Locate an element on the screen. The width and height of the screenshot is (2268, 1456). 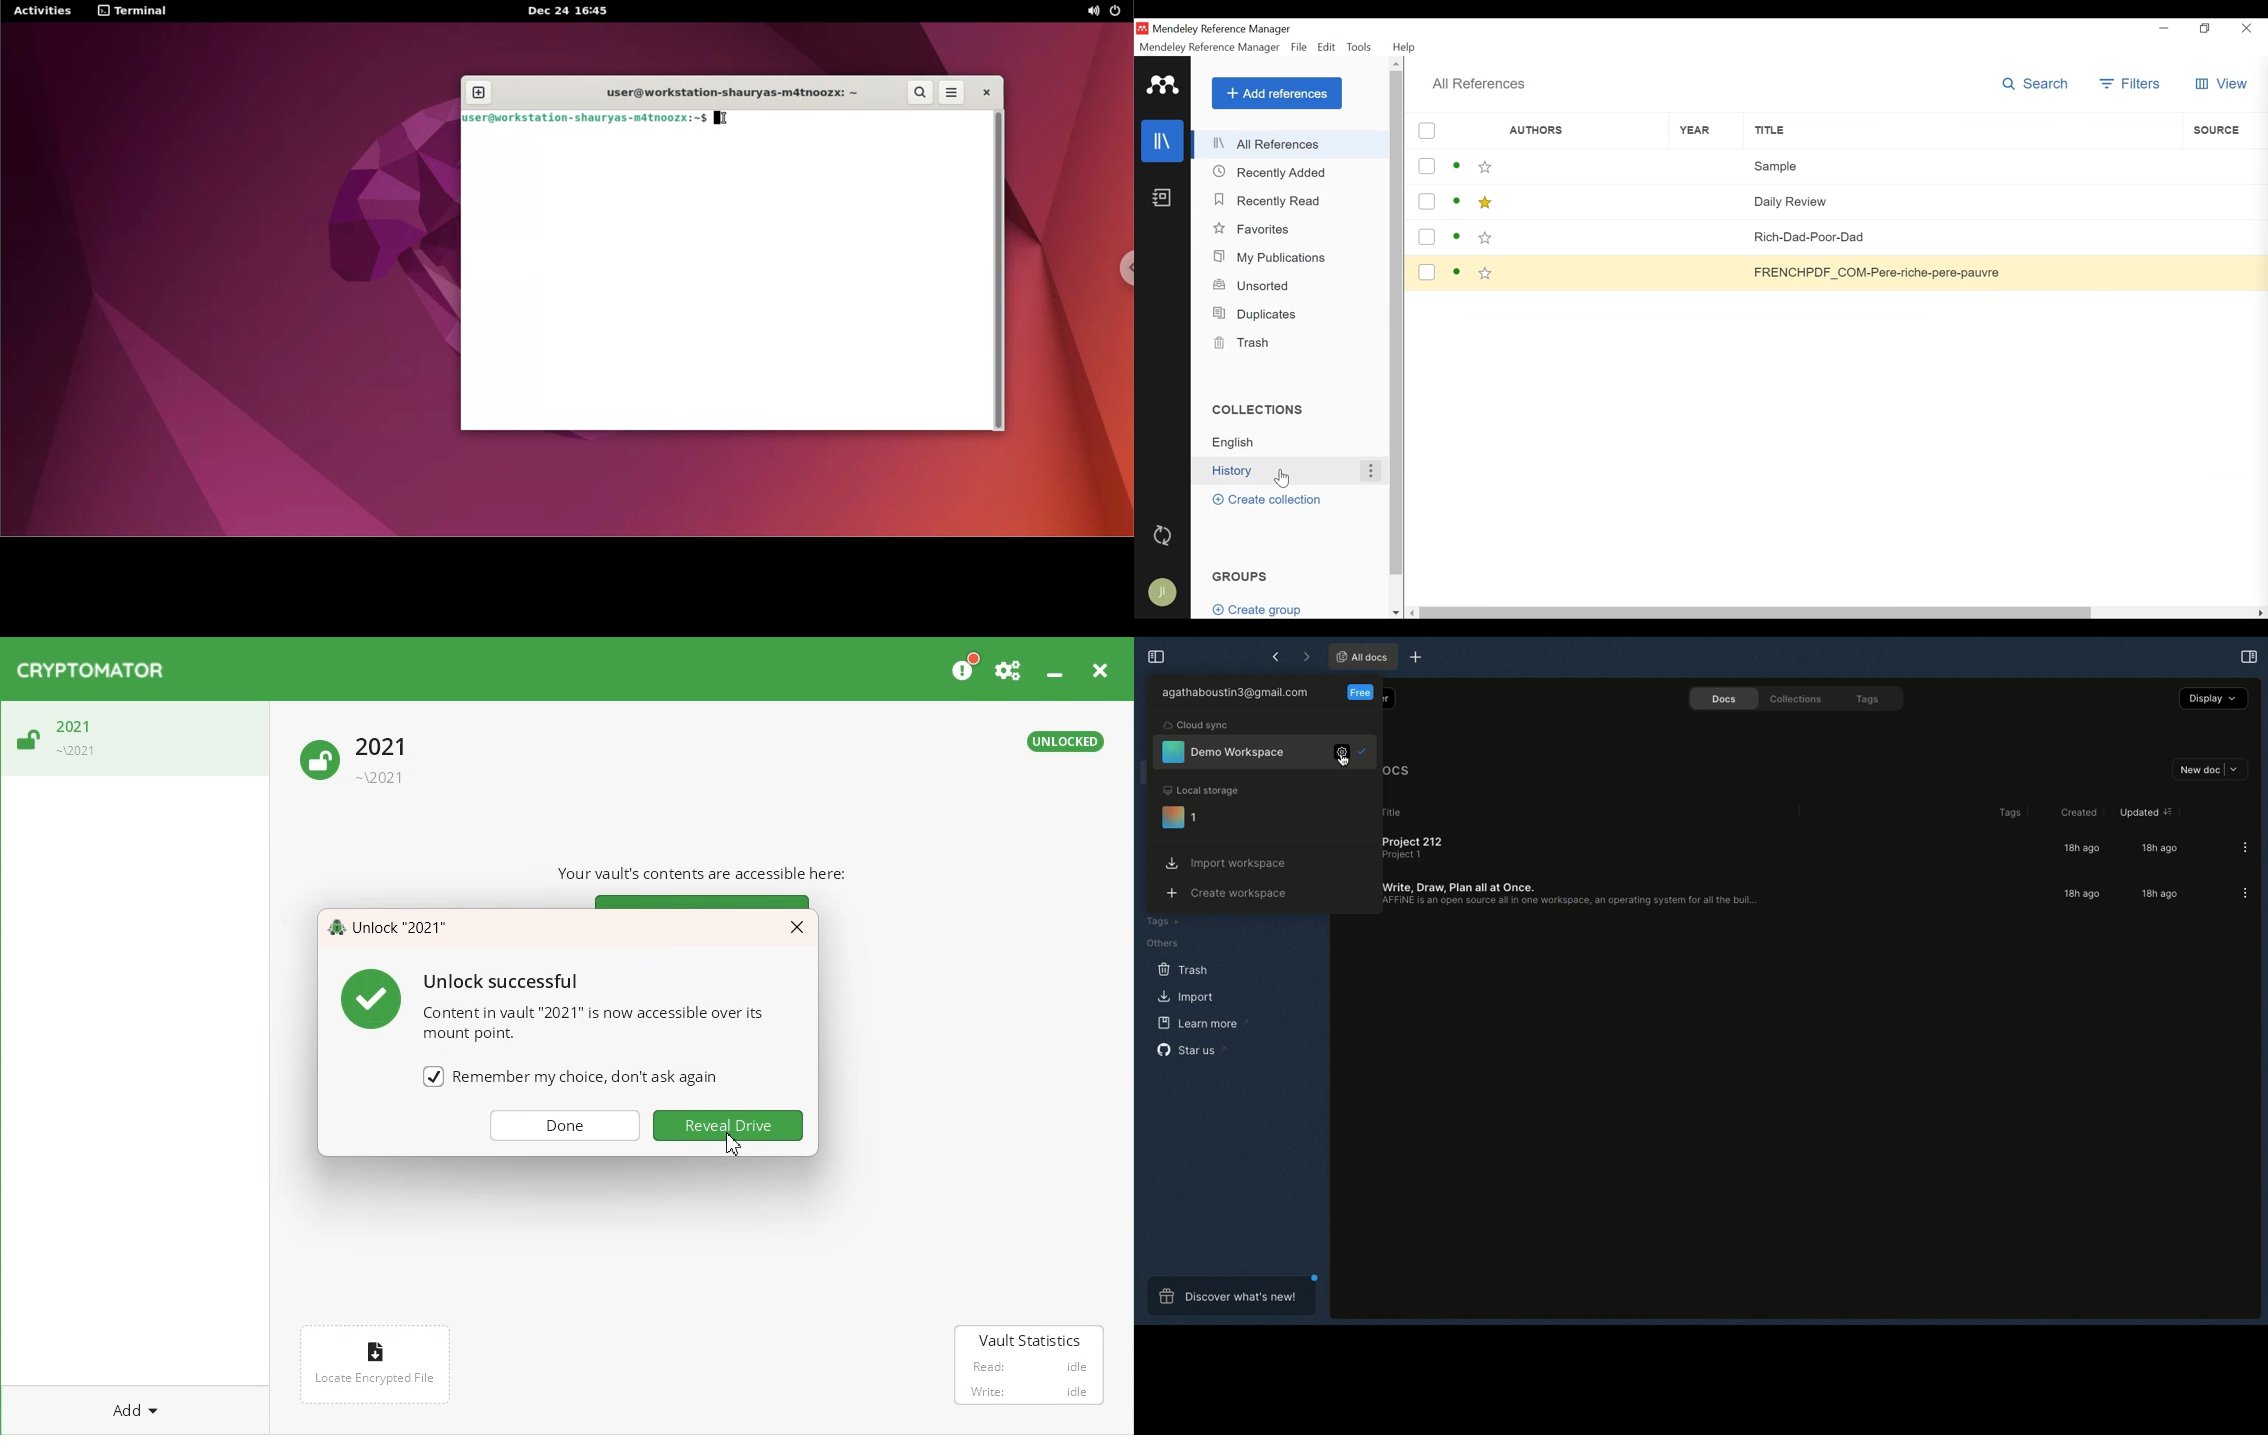
All References is located at coordinates (1478, 84).